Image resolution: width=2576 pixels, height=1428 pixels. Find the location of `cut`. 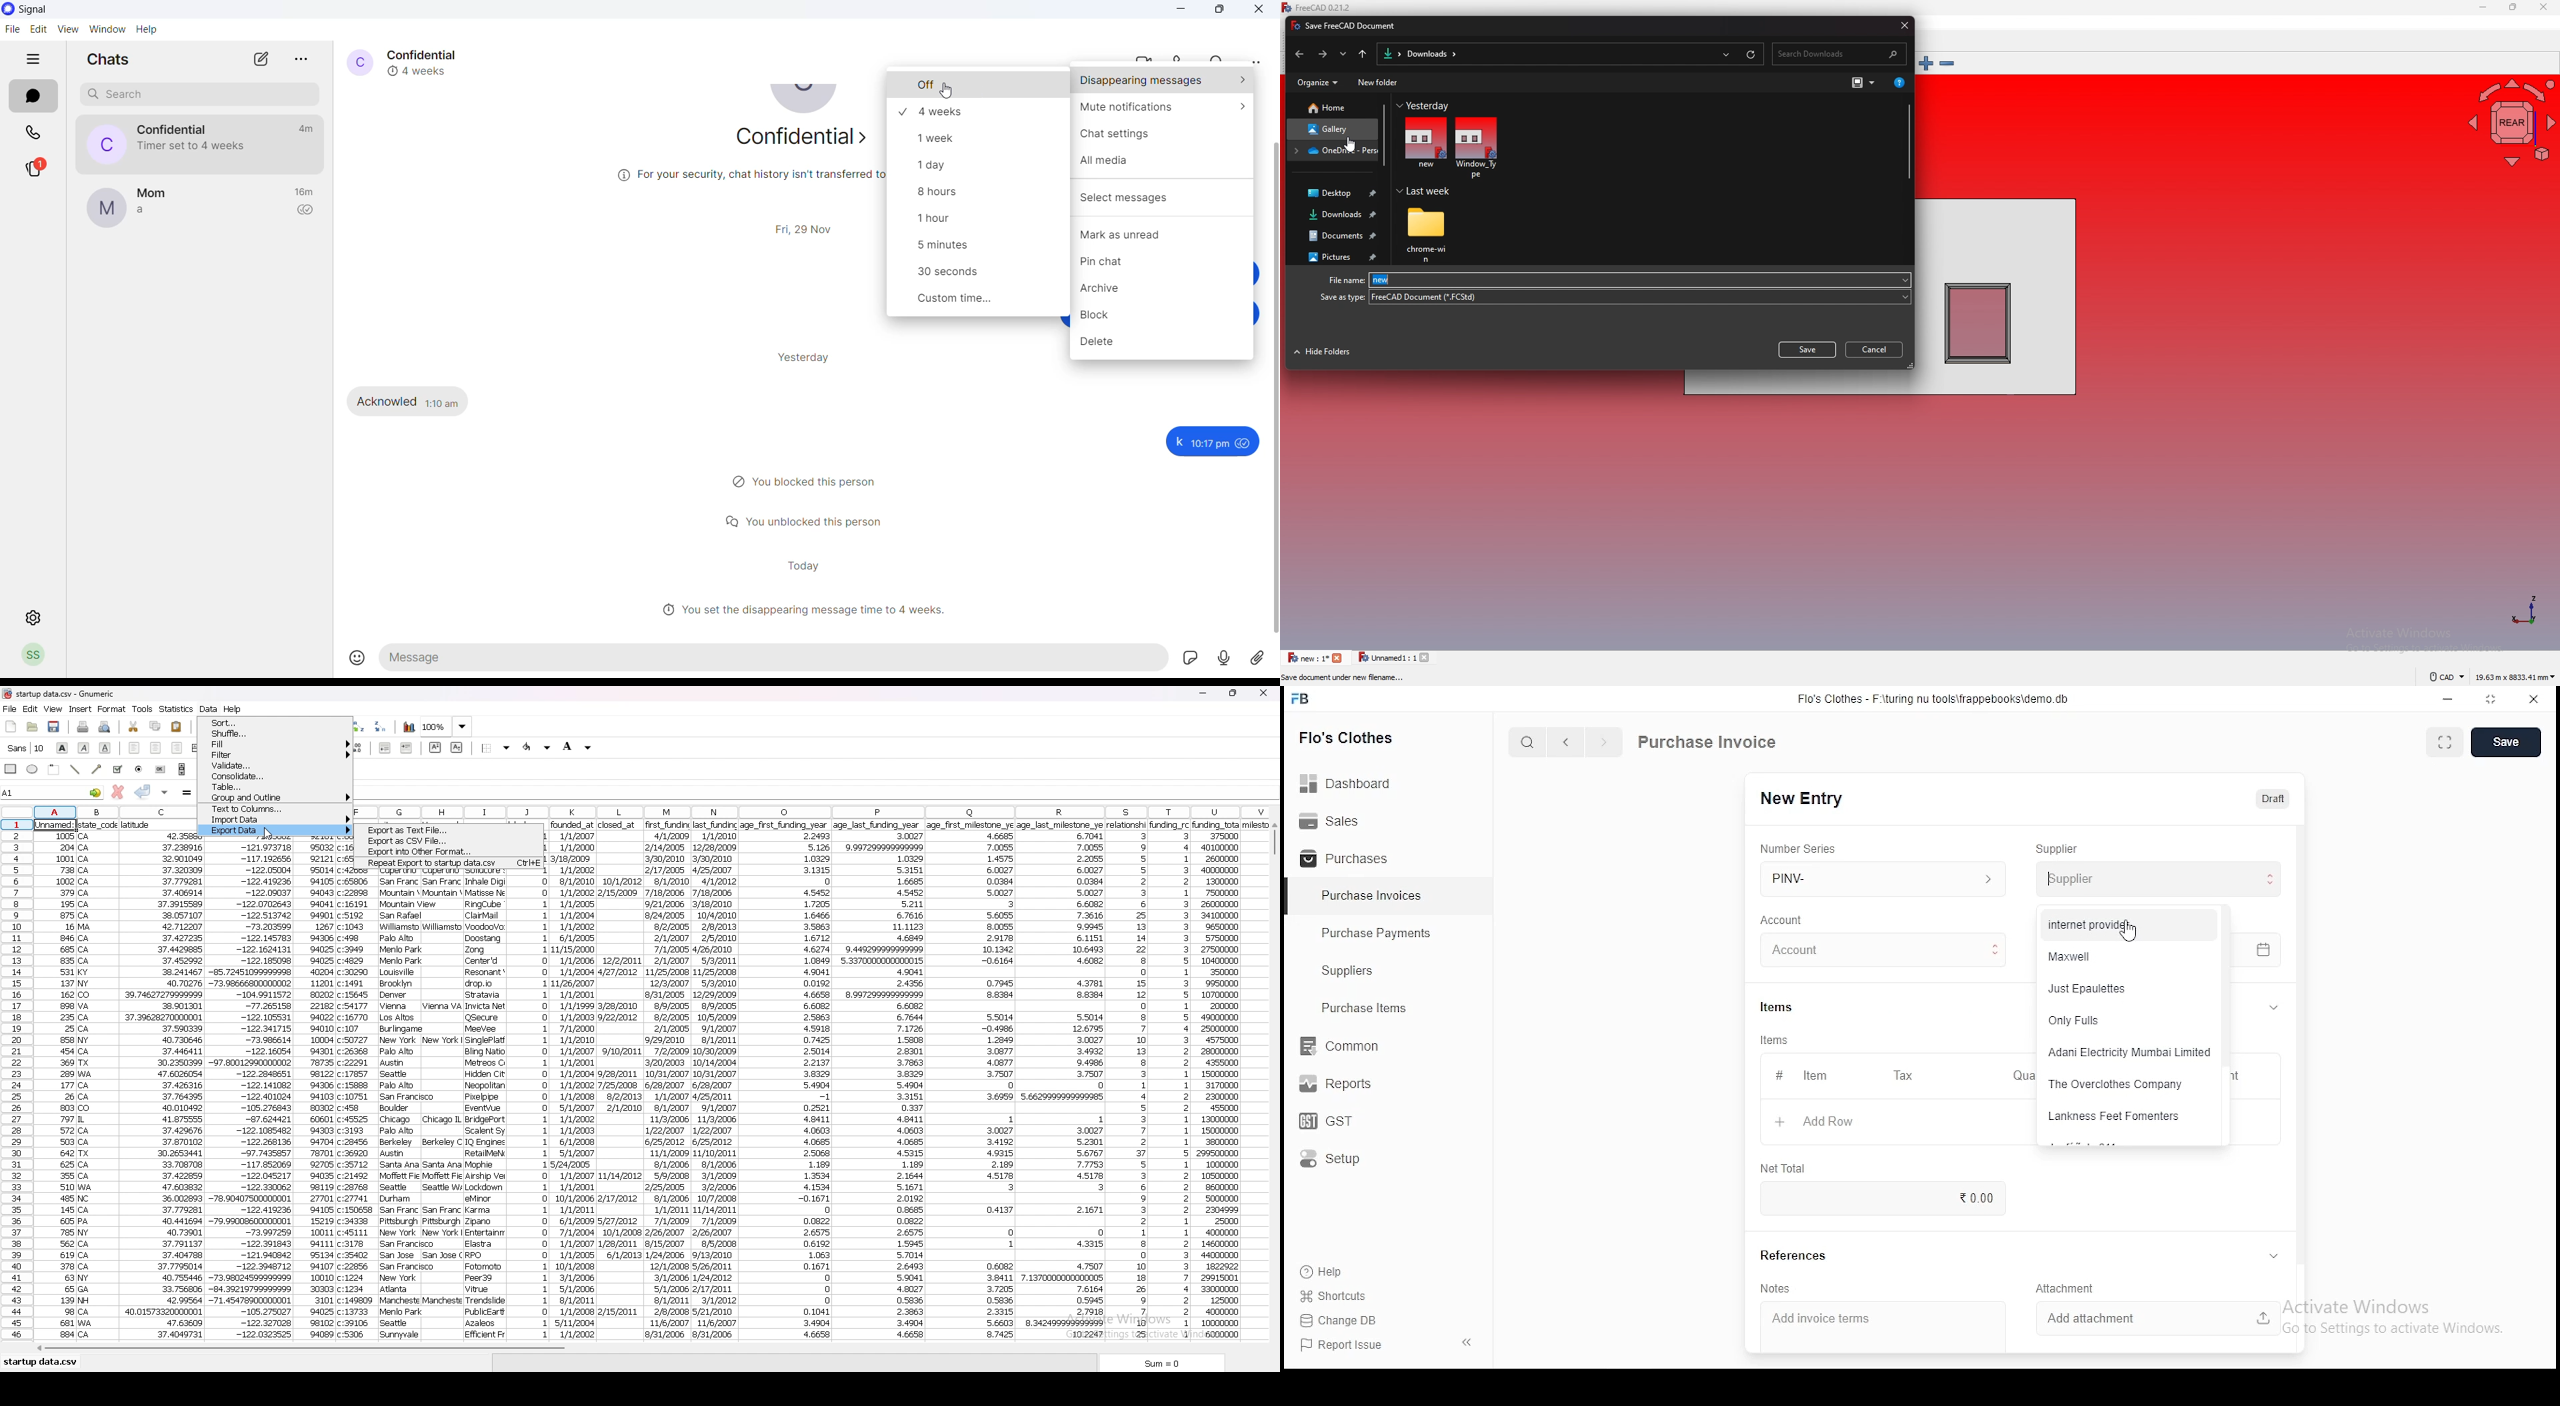

cut is located at coordinates (134, 727).